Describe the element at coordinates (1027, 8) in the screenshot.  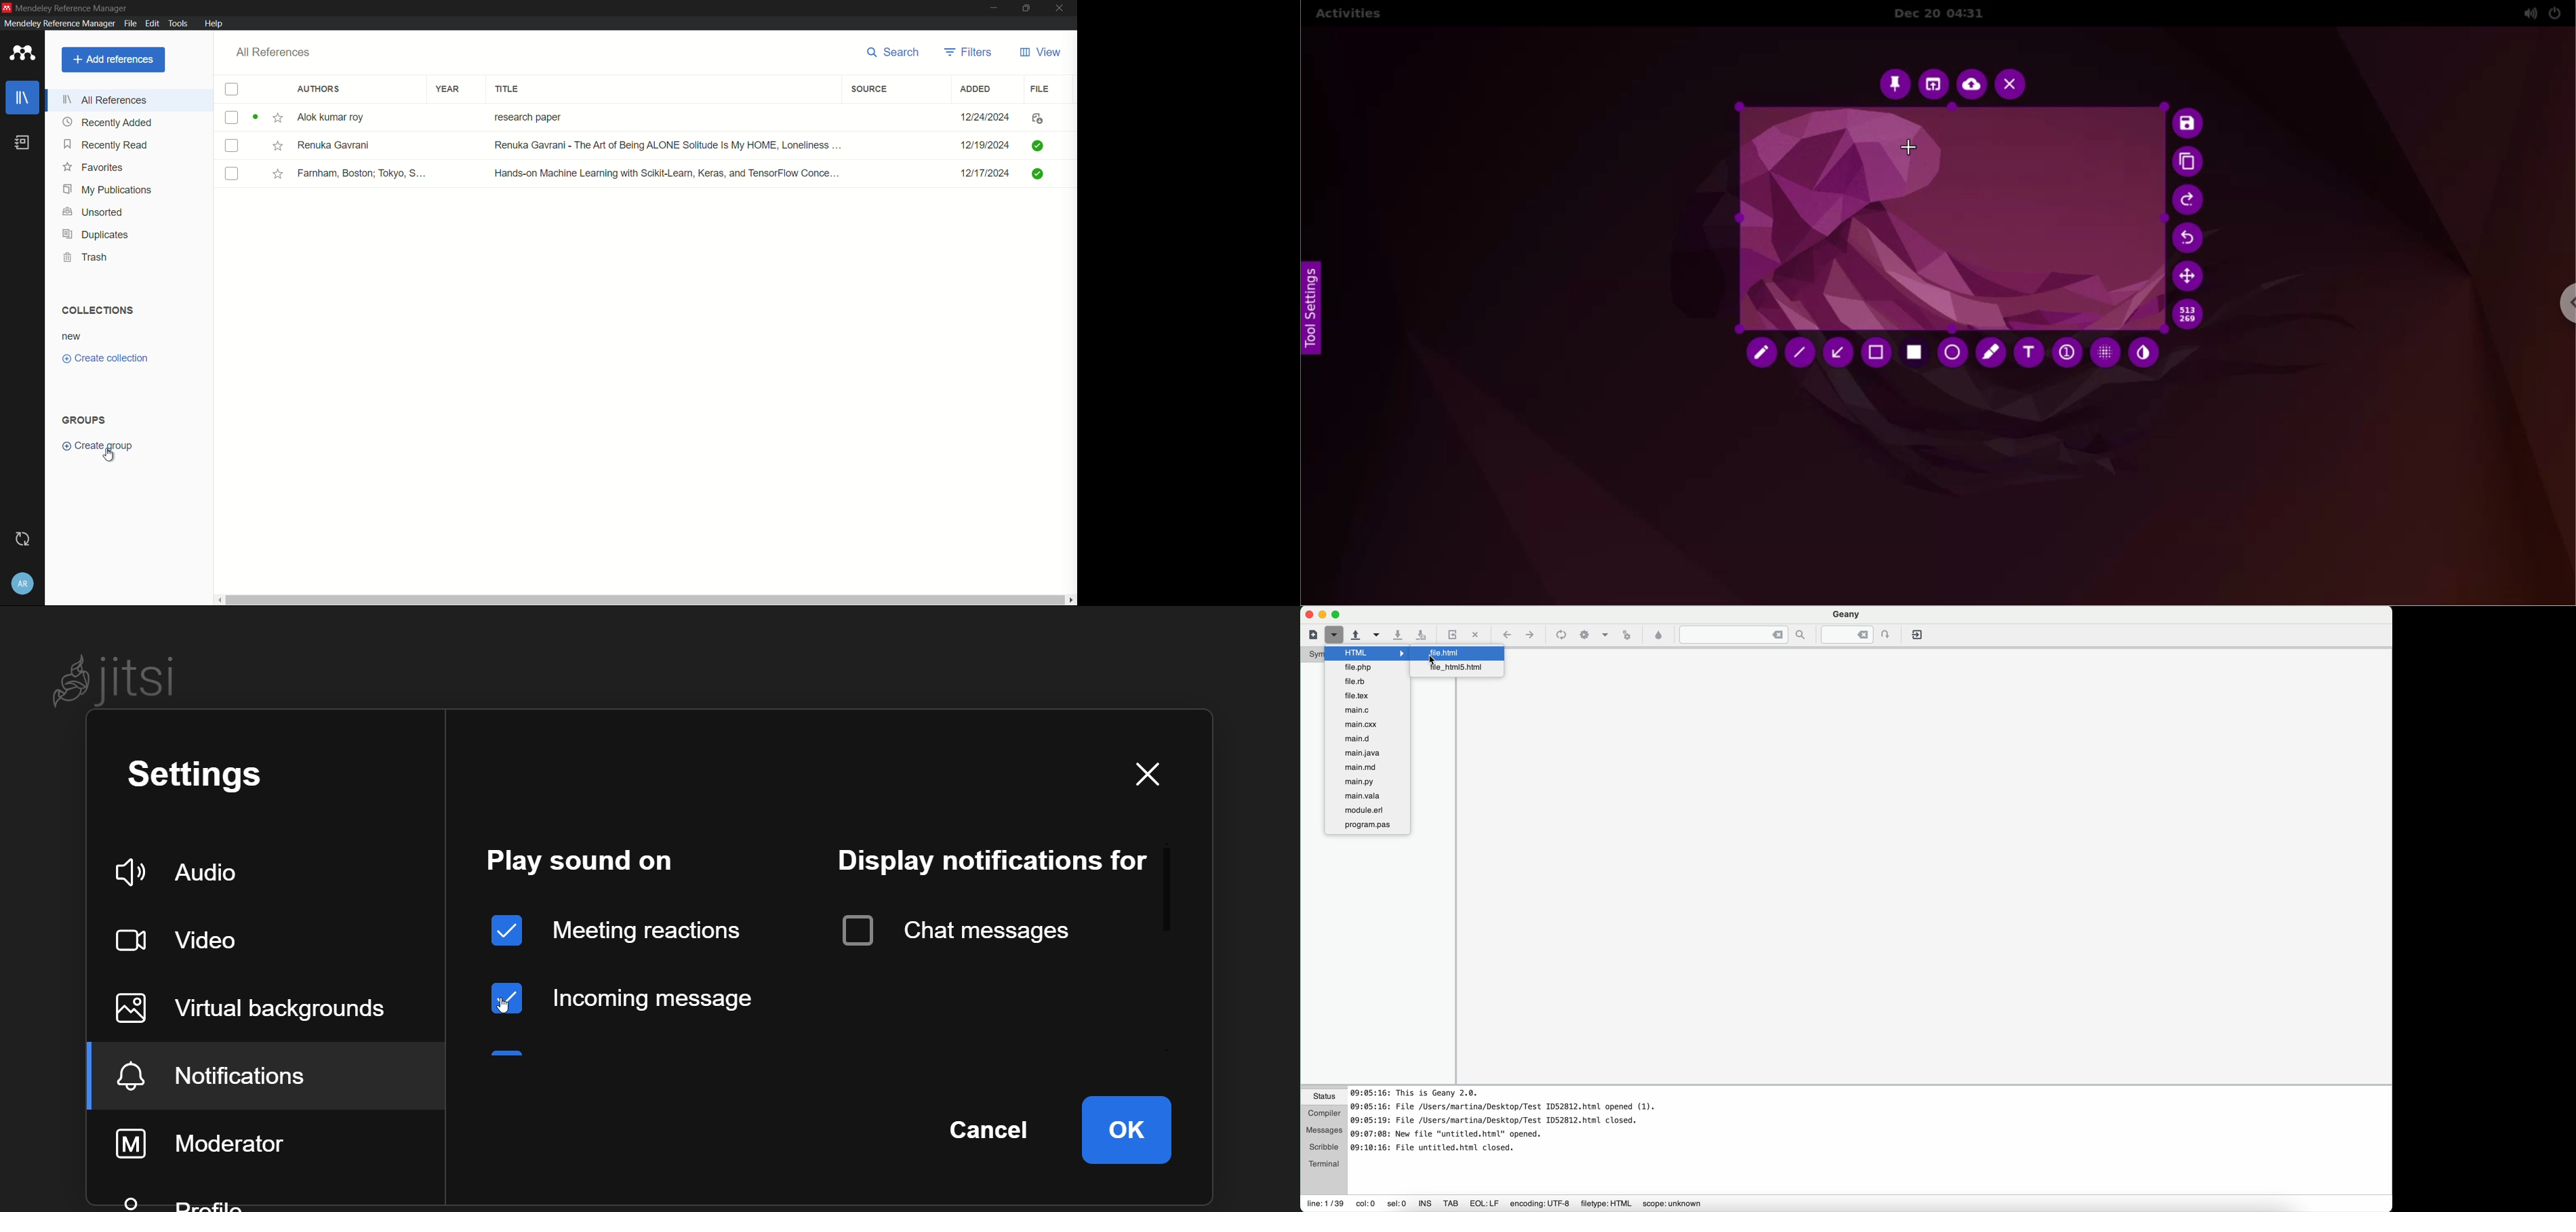
I see `maximize` at that location.